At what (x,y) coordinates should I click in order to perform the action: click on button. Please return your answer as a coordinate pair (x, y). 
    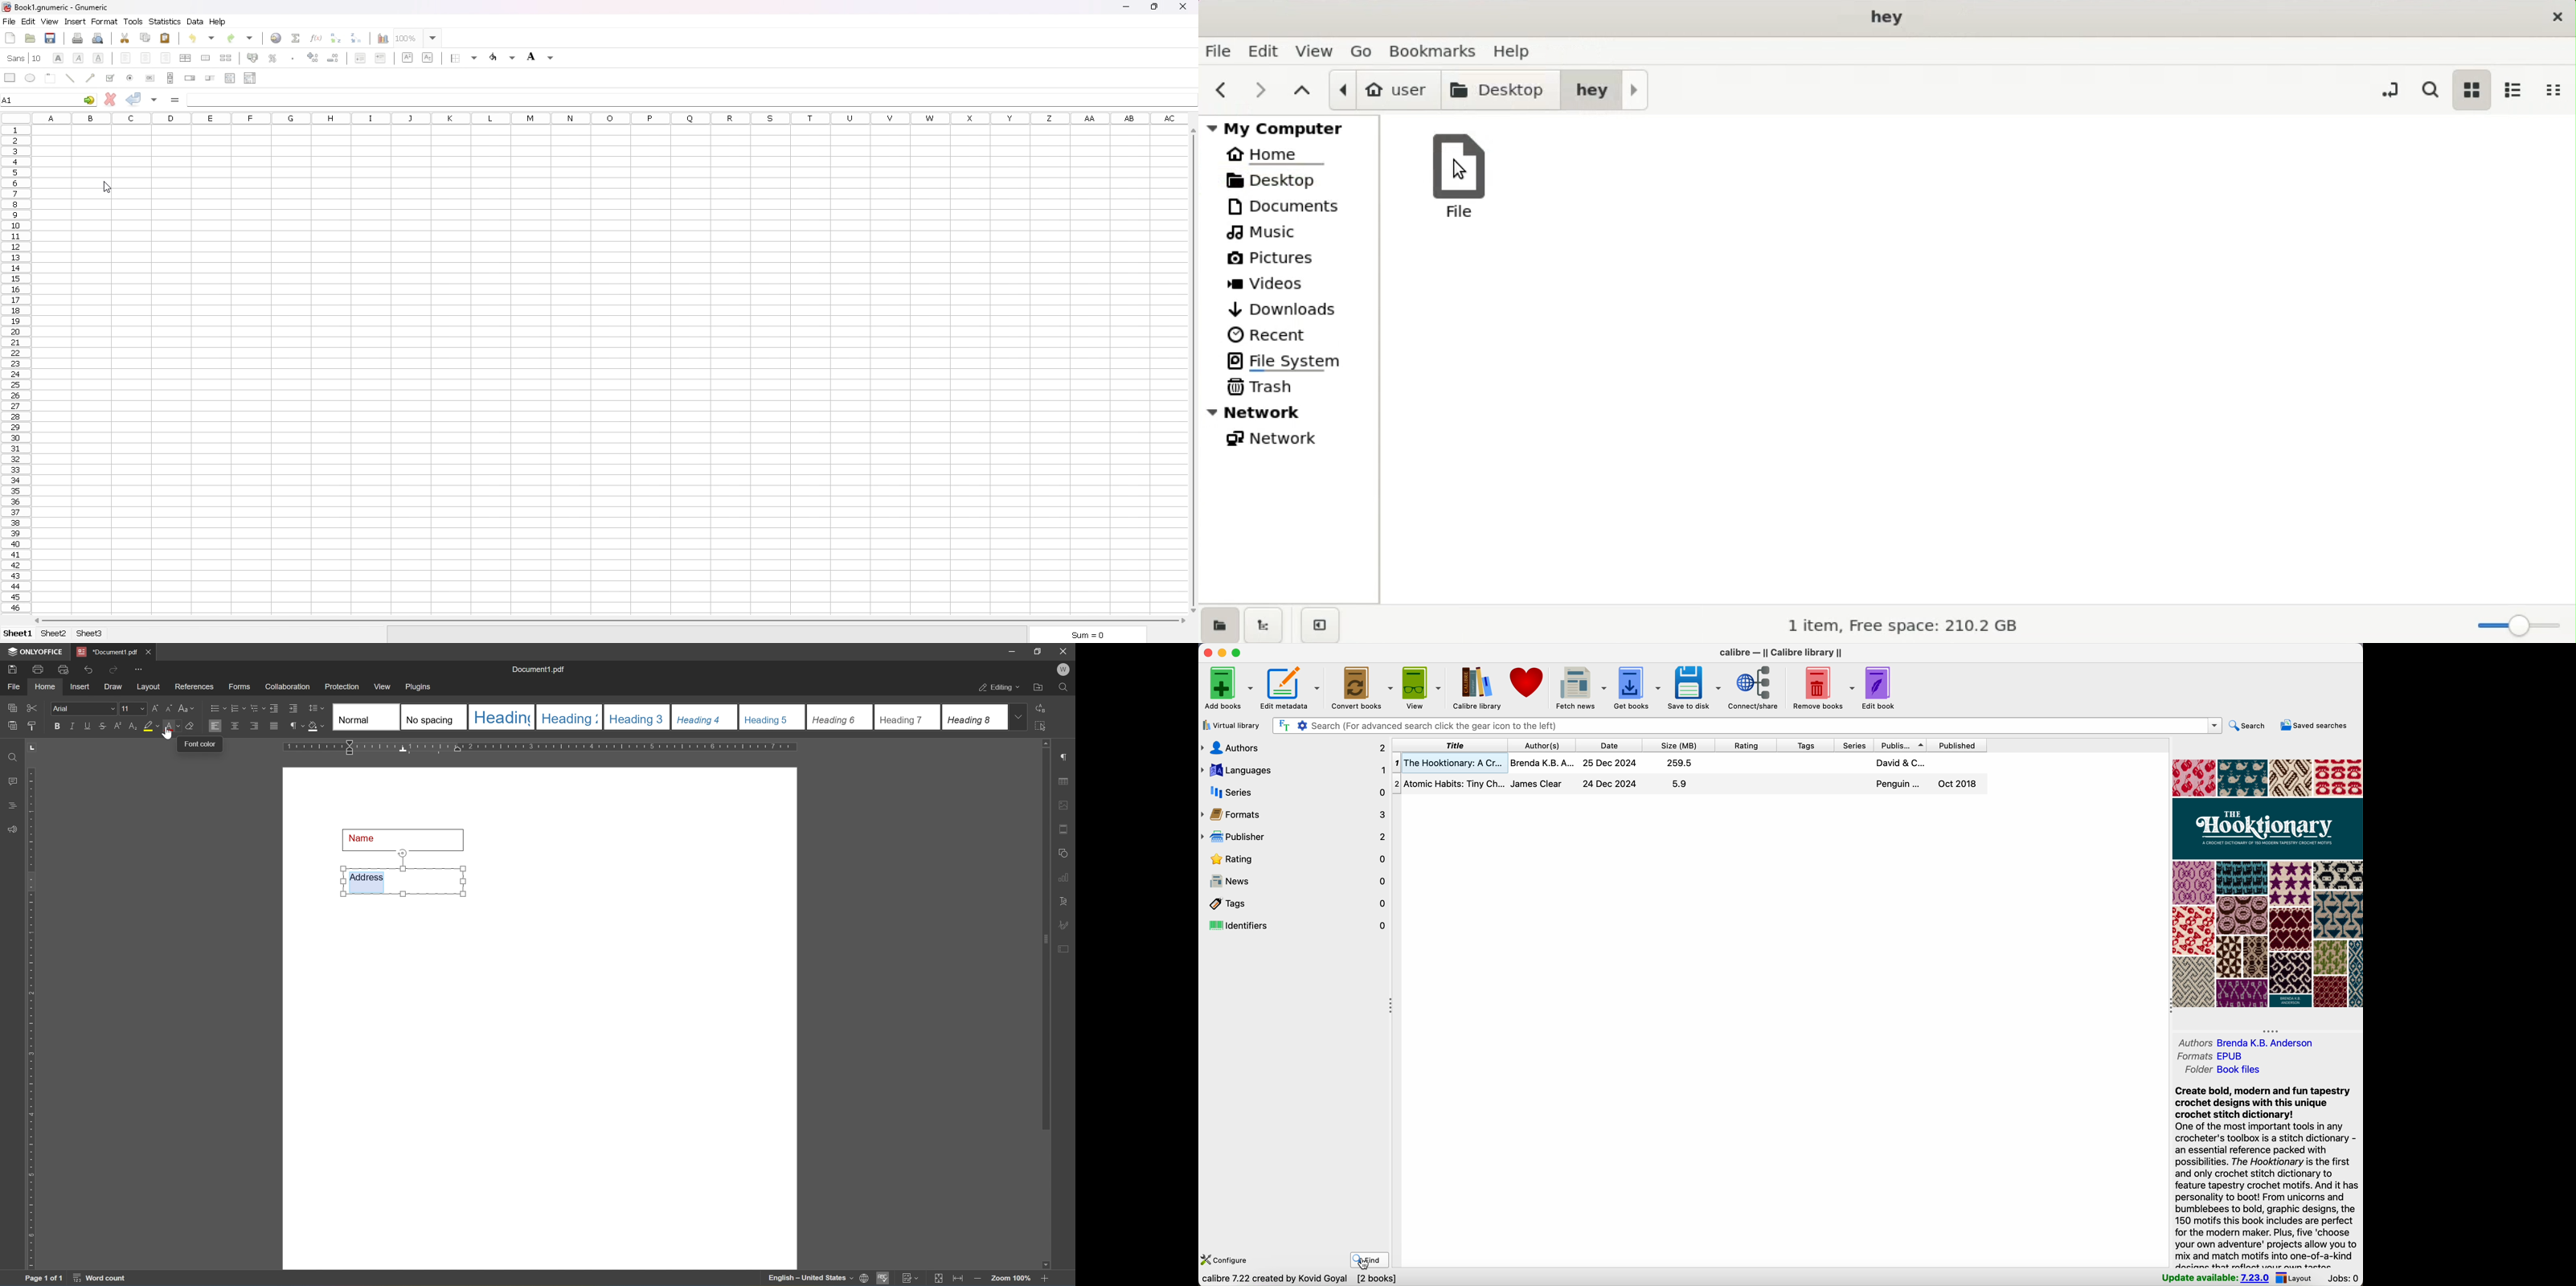
    Looking at the image, I should click on (150, 78).